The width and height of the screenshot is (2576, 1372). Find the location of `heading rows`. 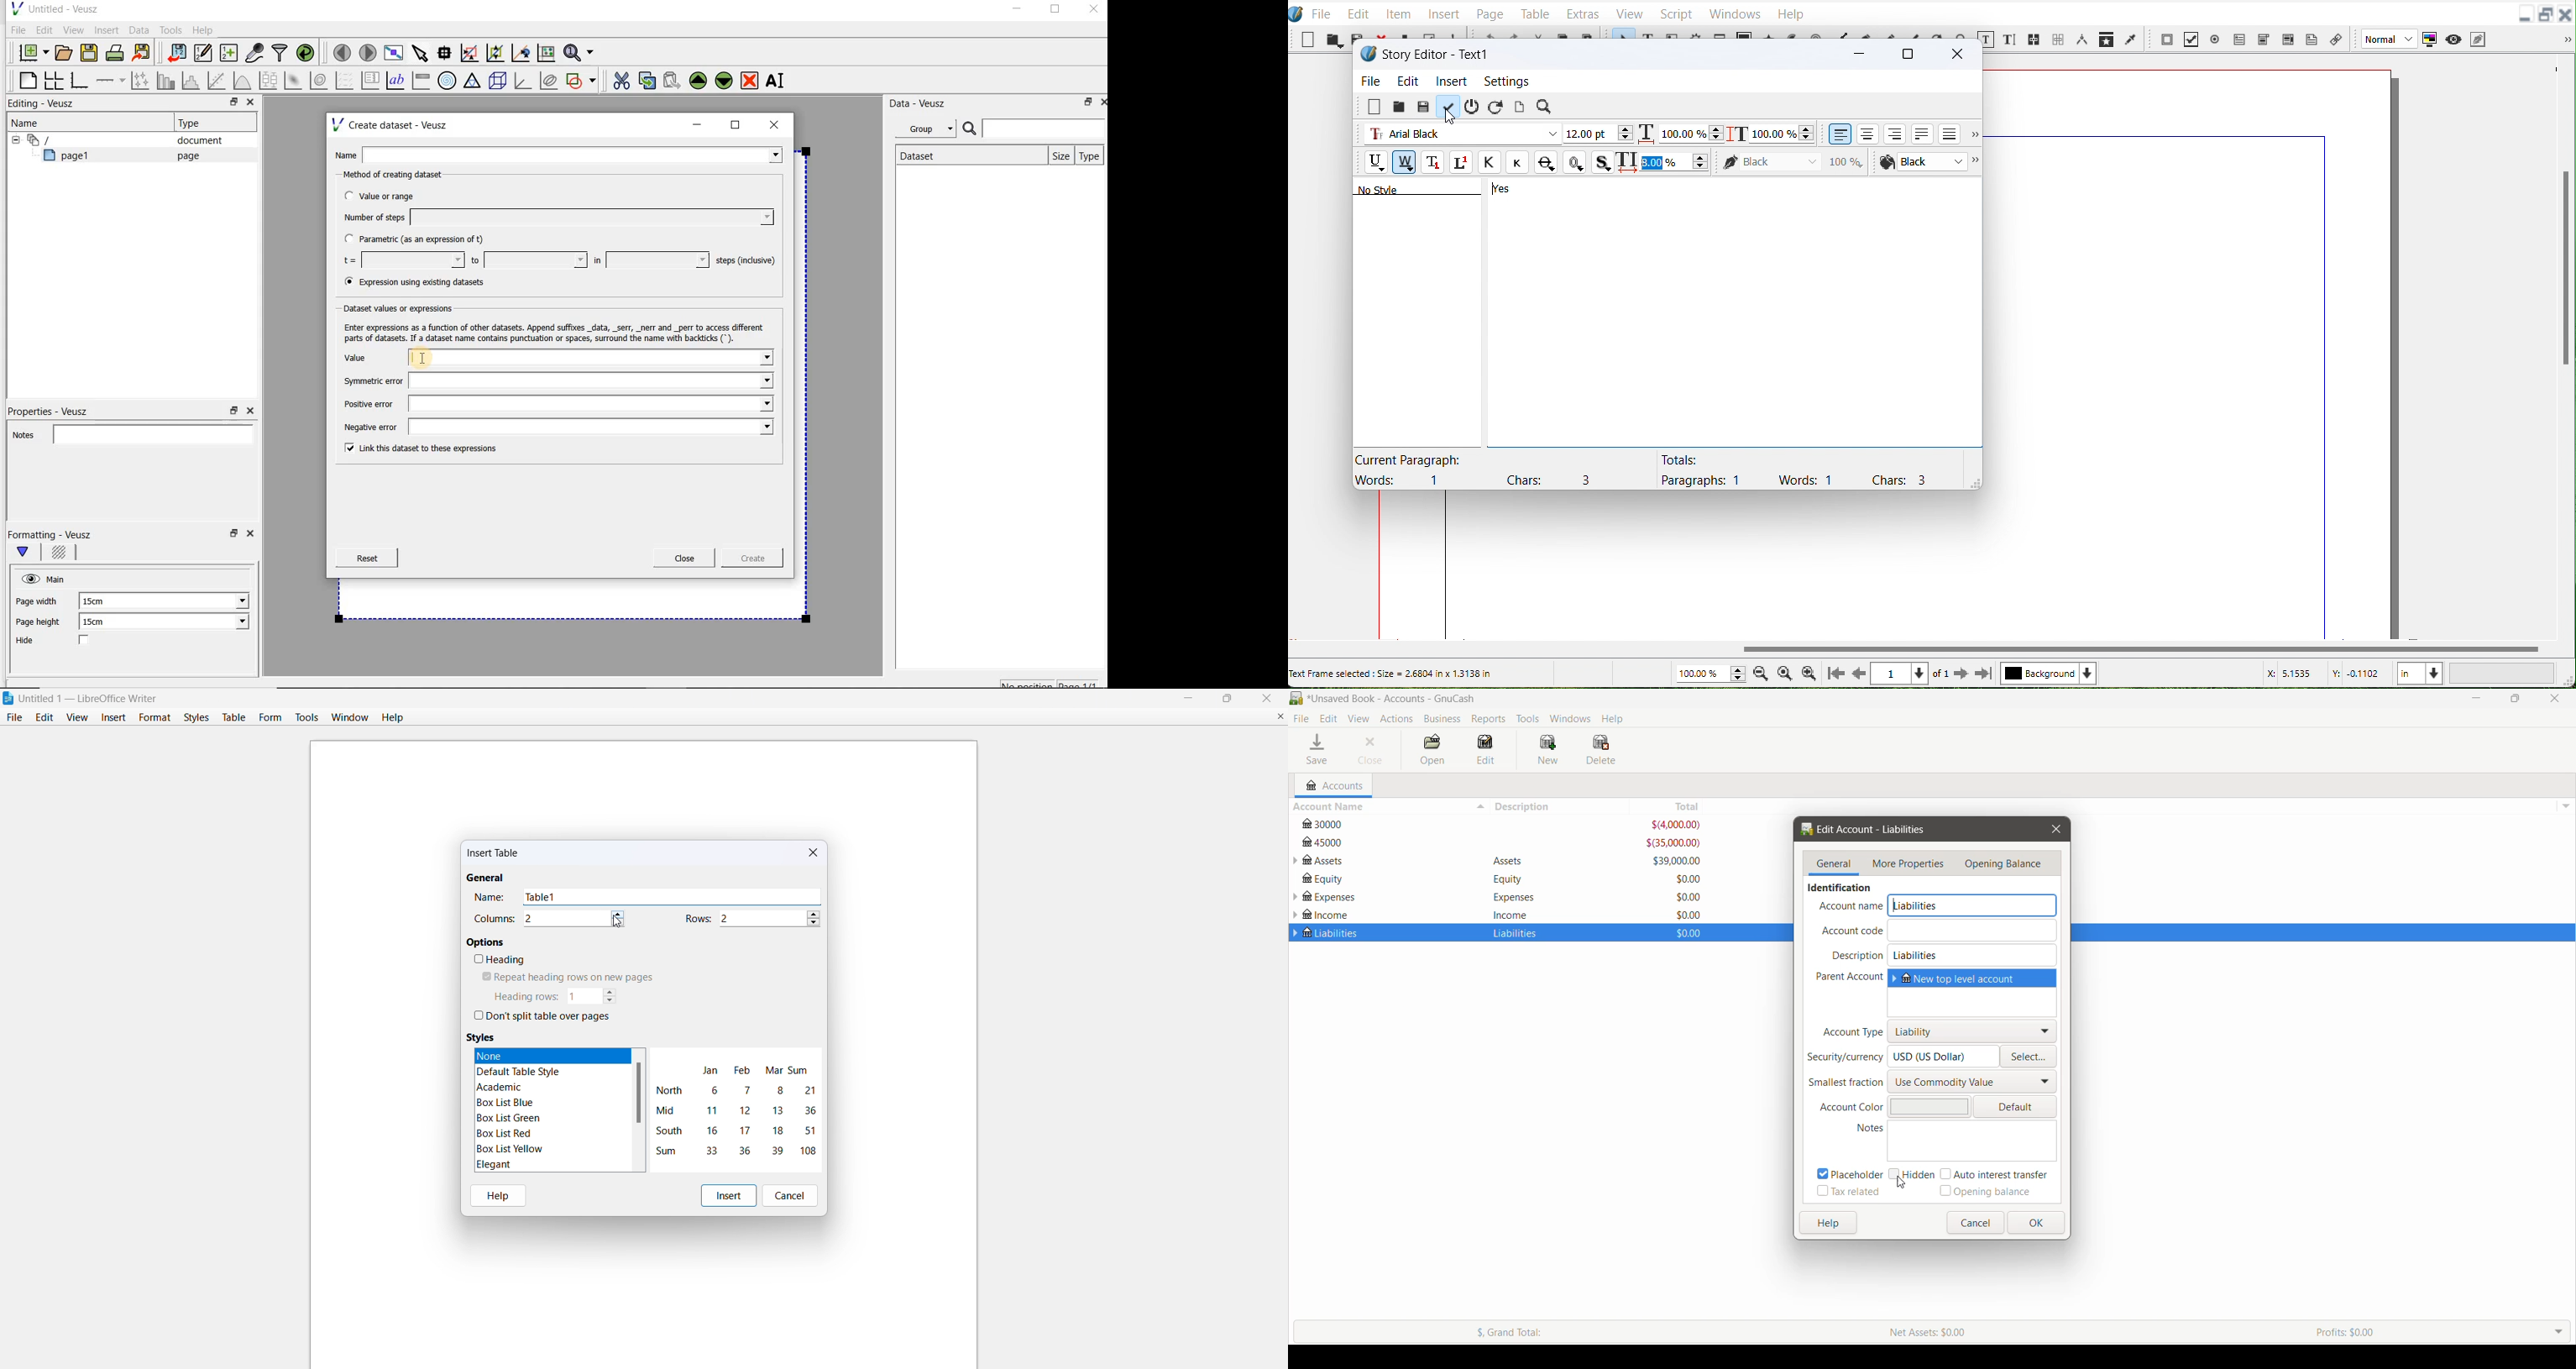

heading rows is located at coordinates (525, 997).